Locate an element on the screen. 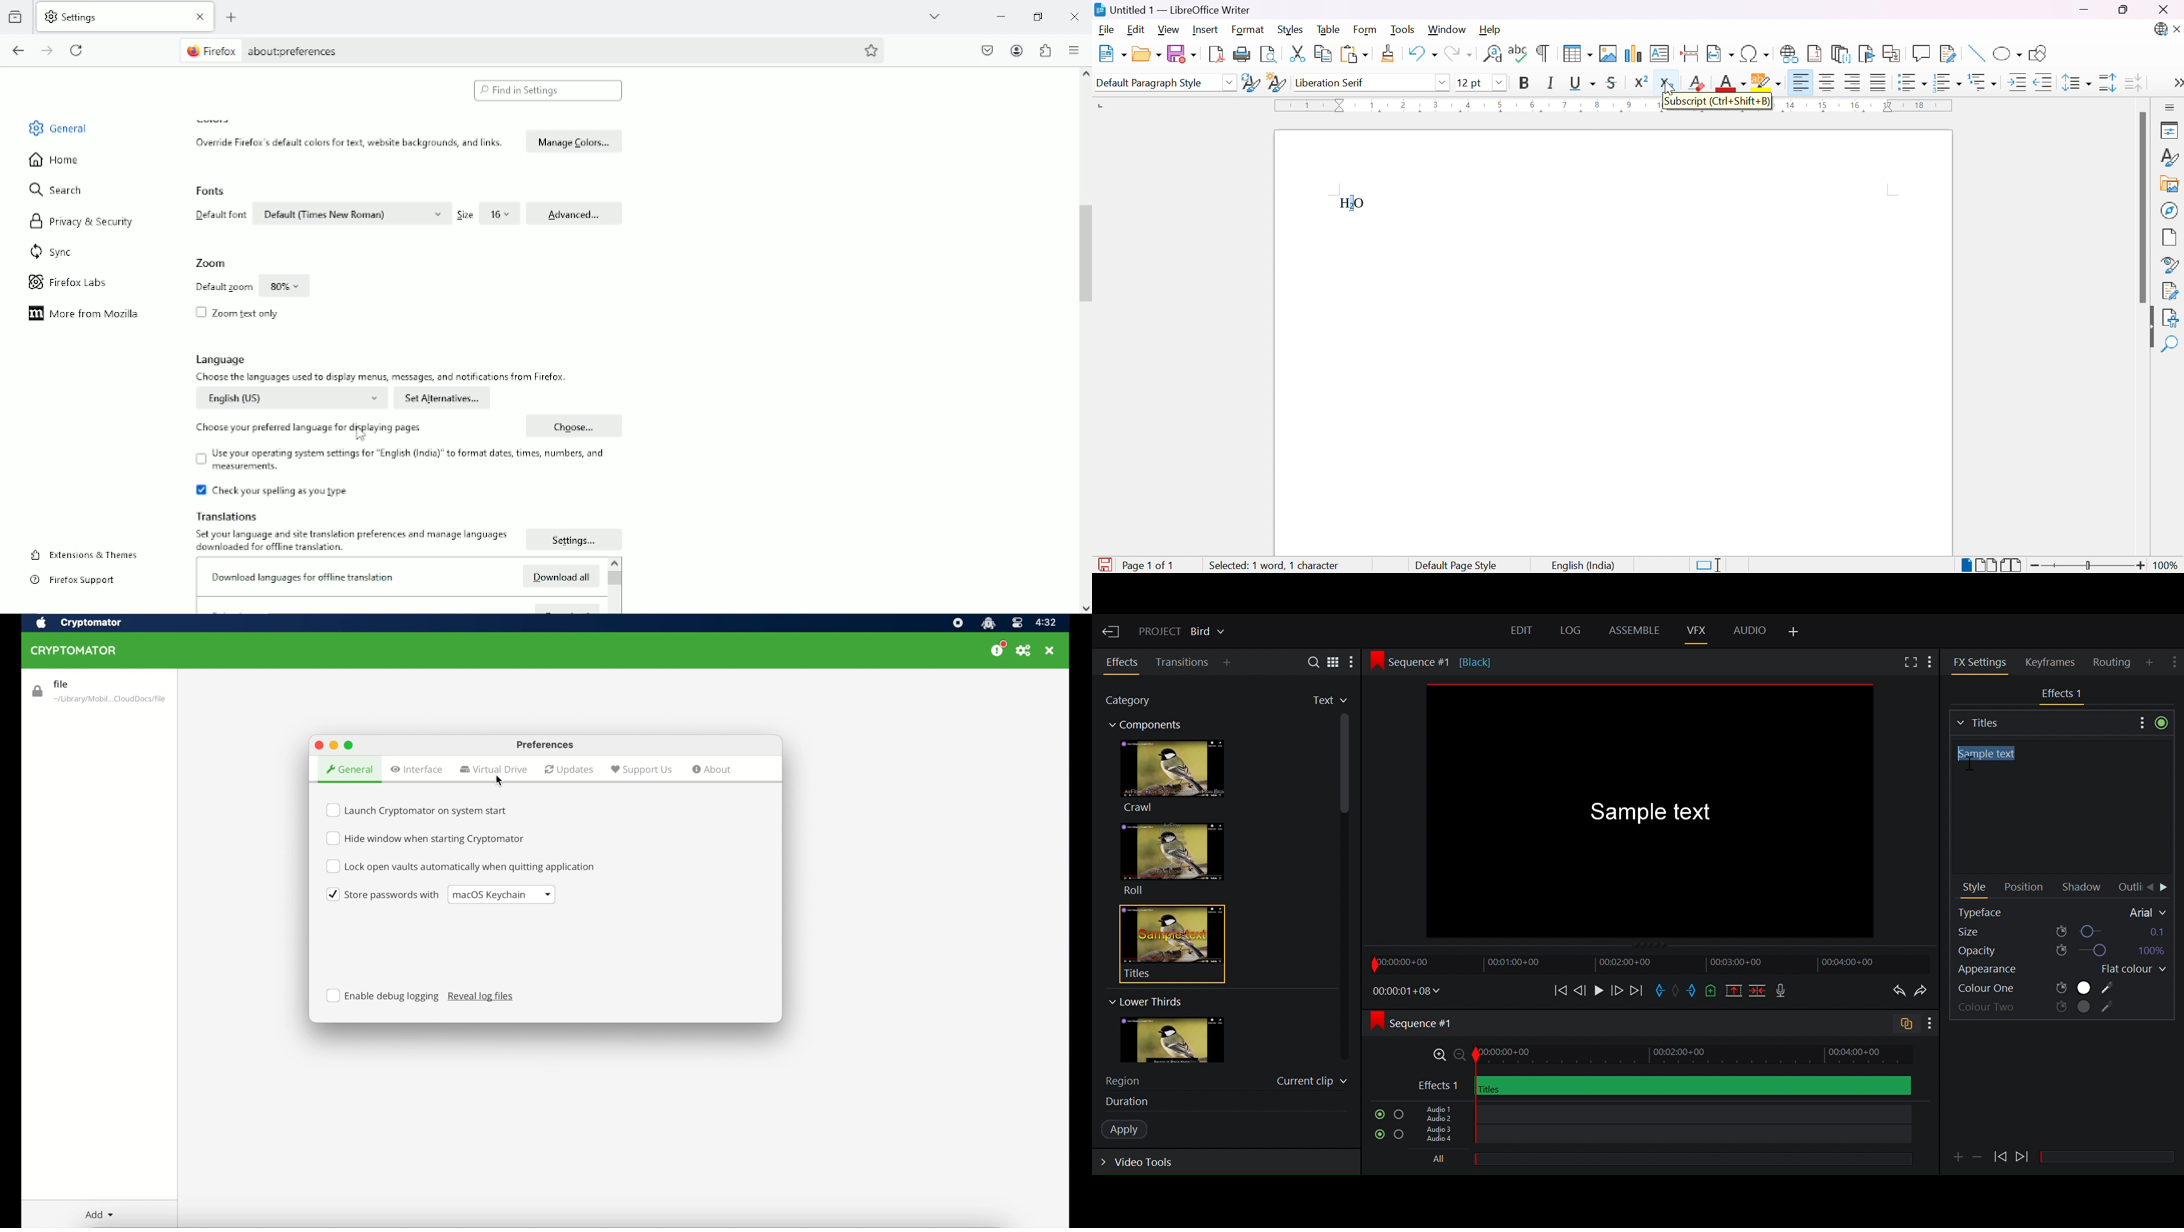  Scroll Bar is located at coordinates (614, 586).